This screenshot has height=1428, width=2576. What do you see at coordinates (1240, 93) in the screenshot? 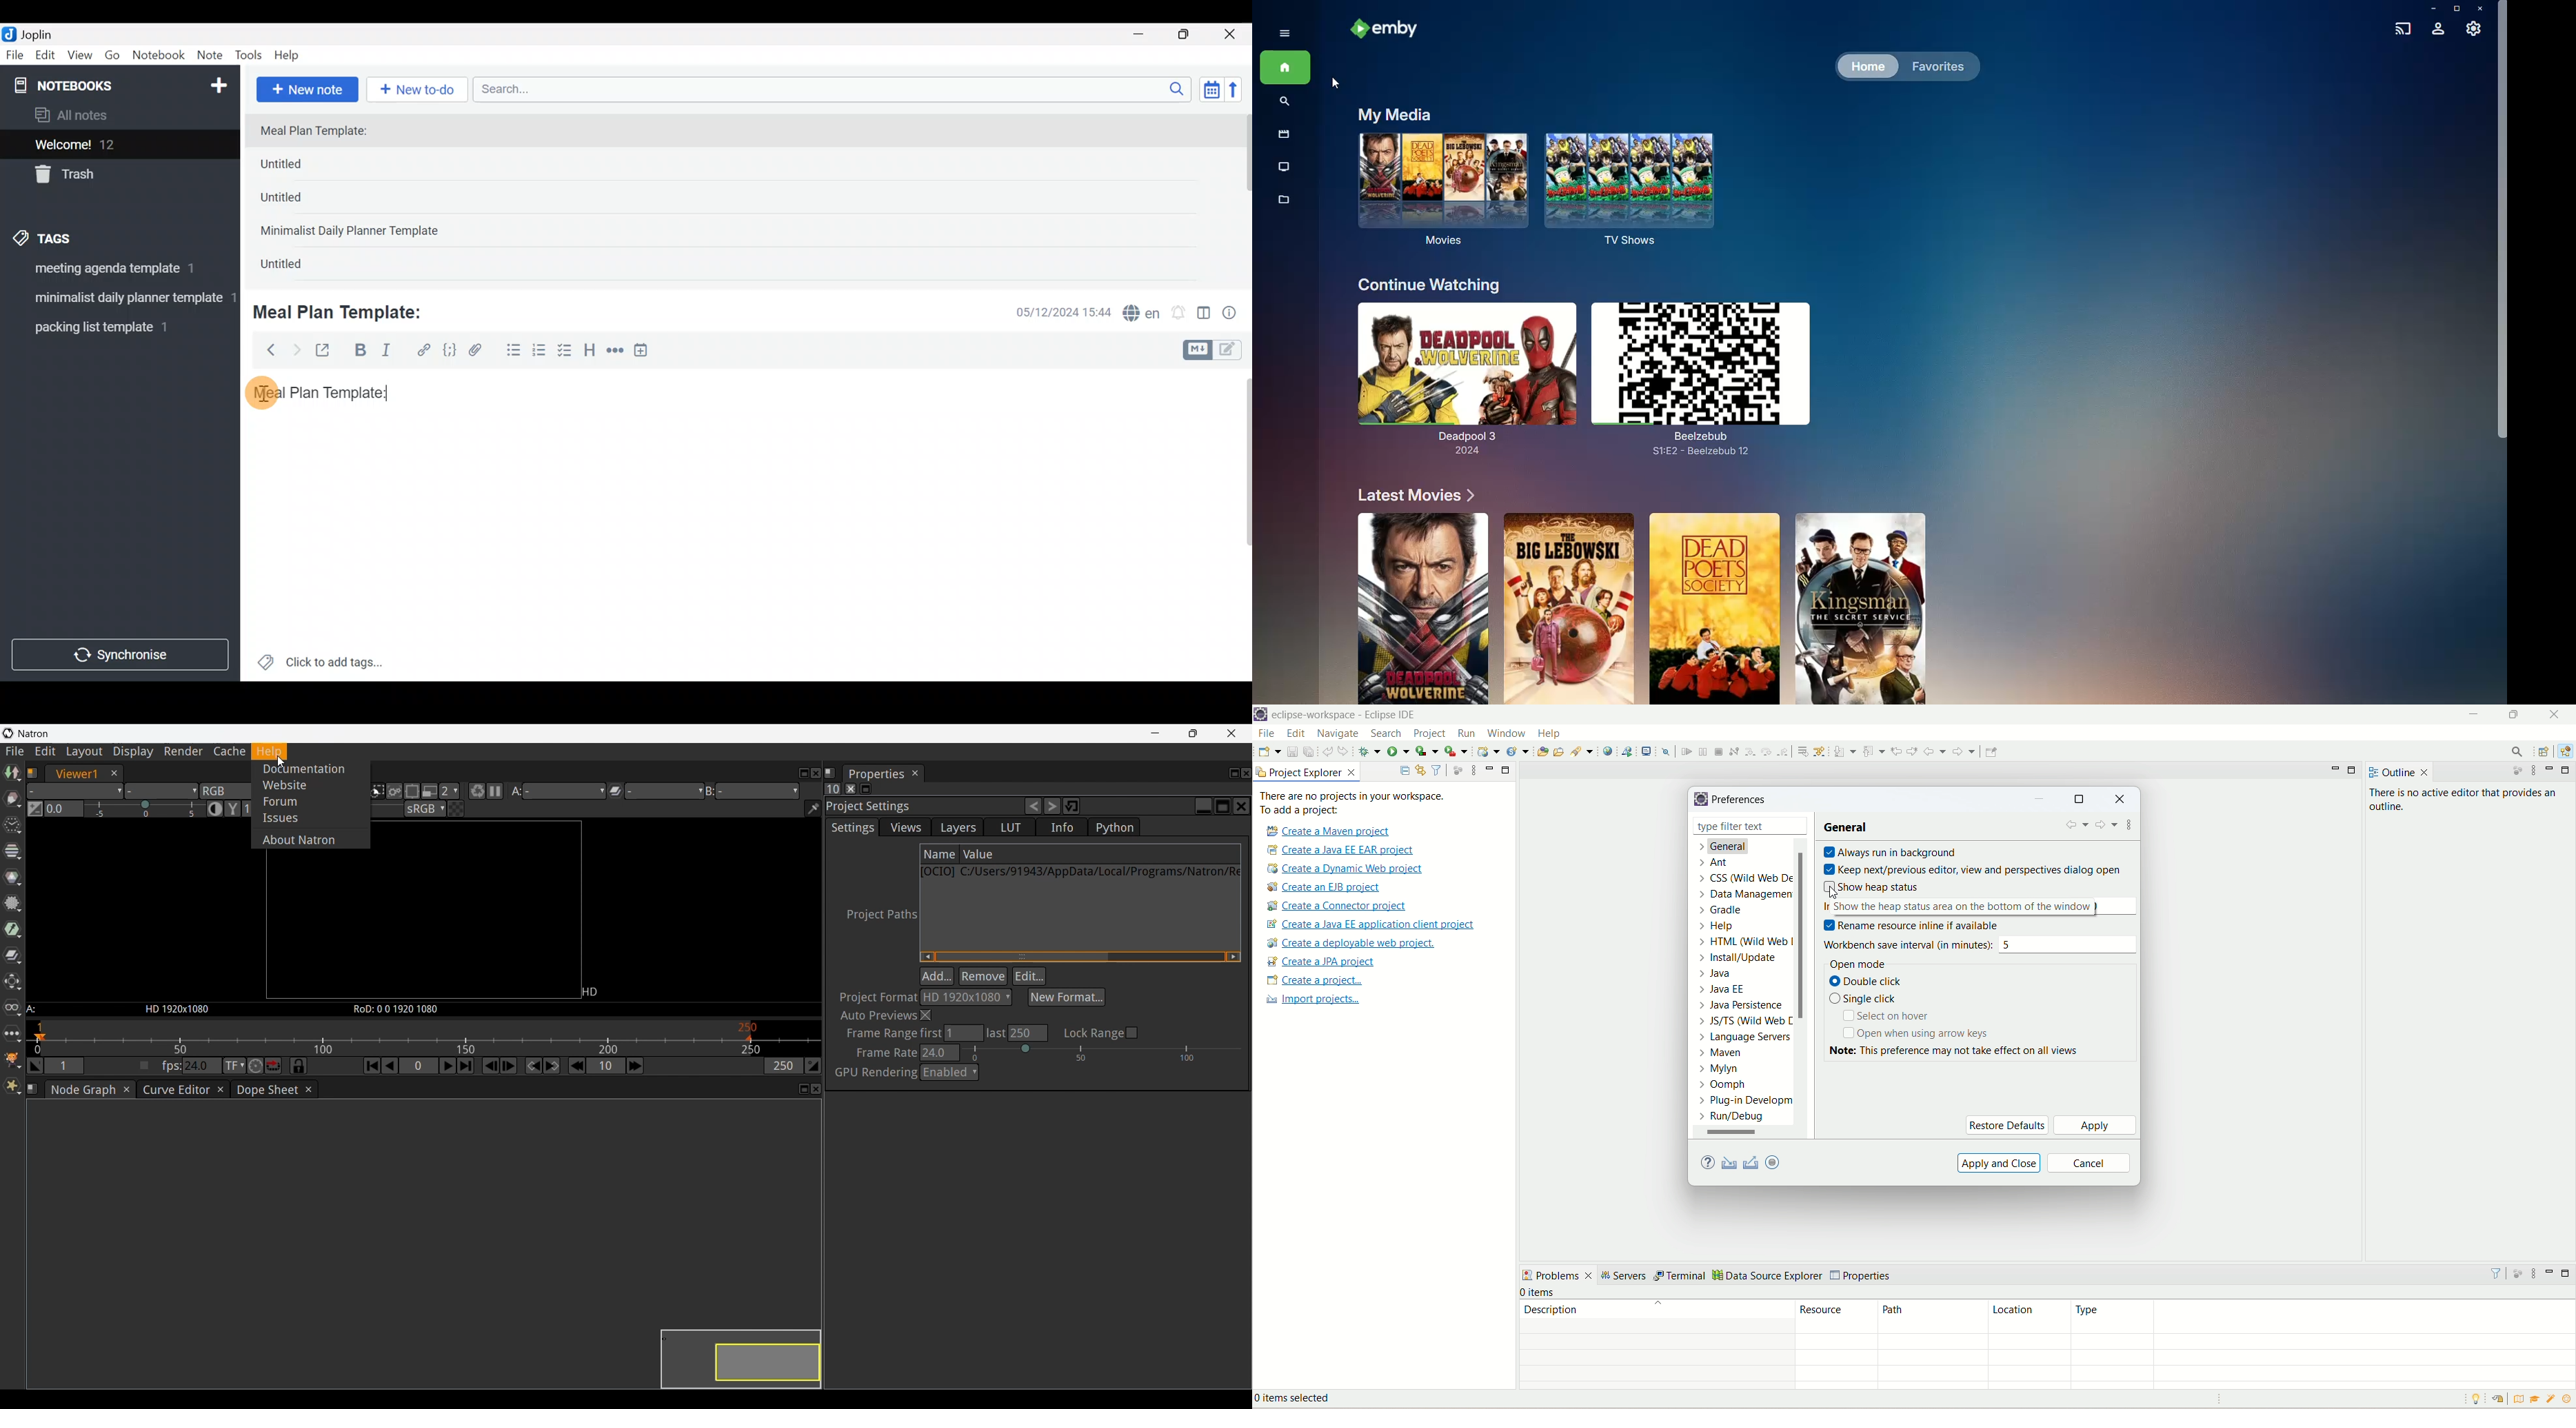
I see `Reverse sort` at bounding box center [1240, 93].